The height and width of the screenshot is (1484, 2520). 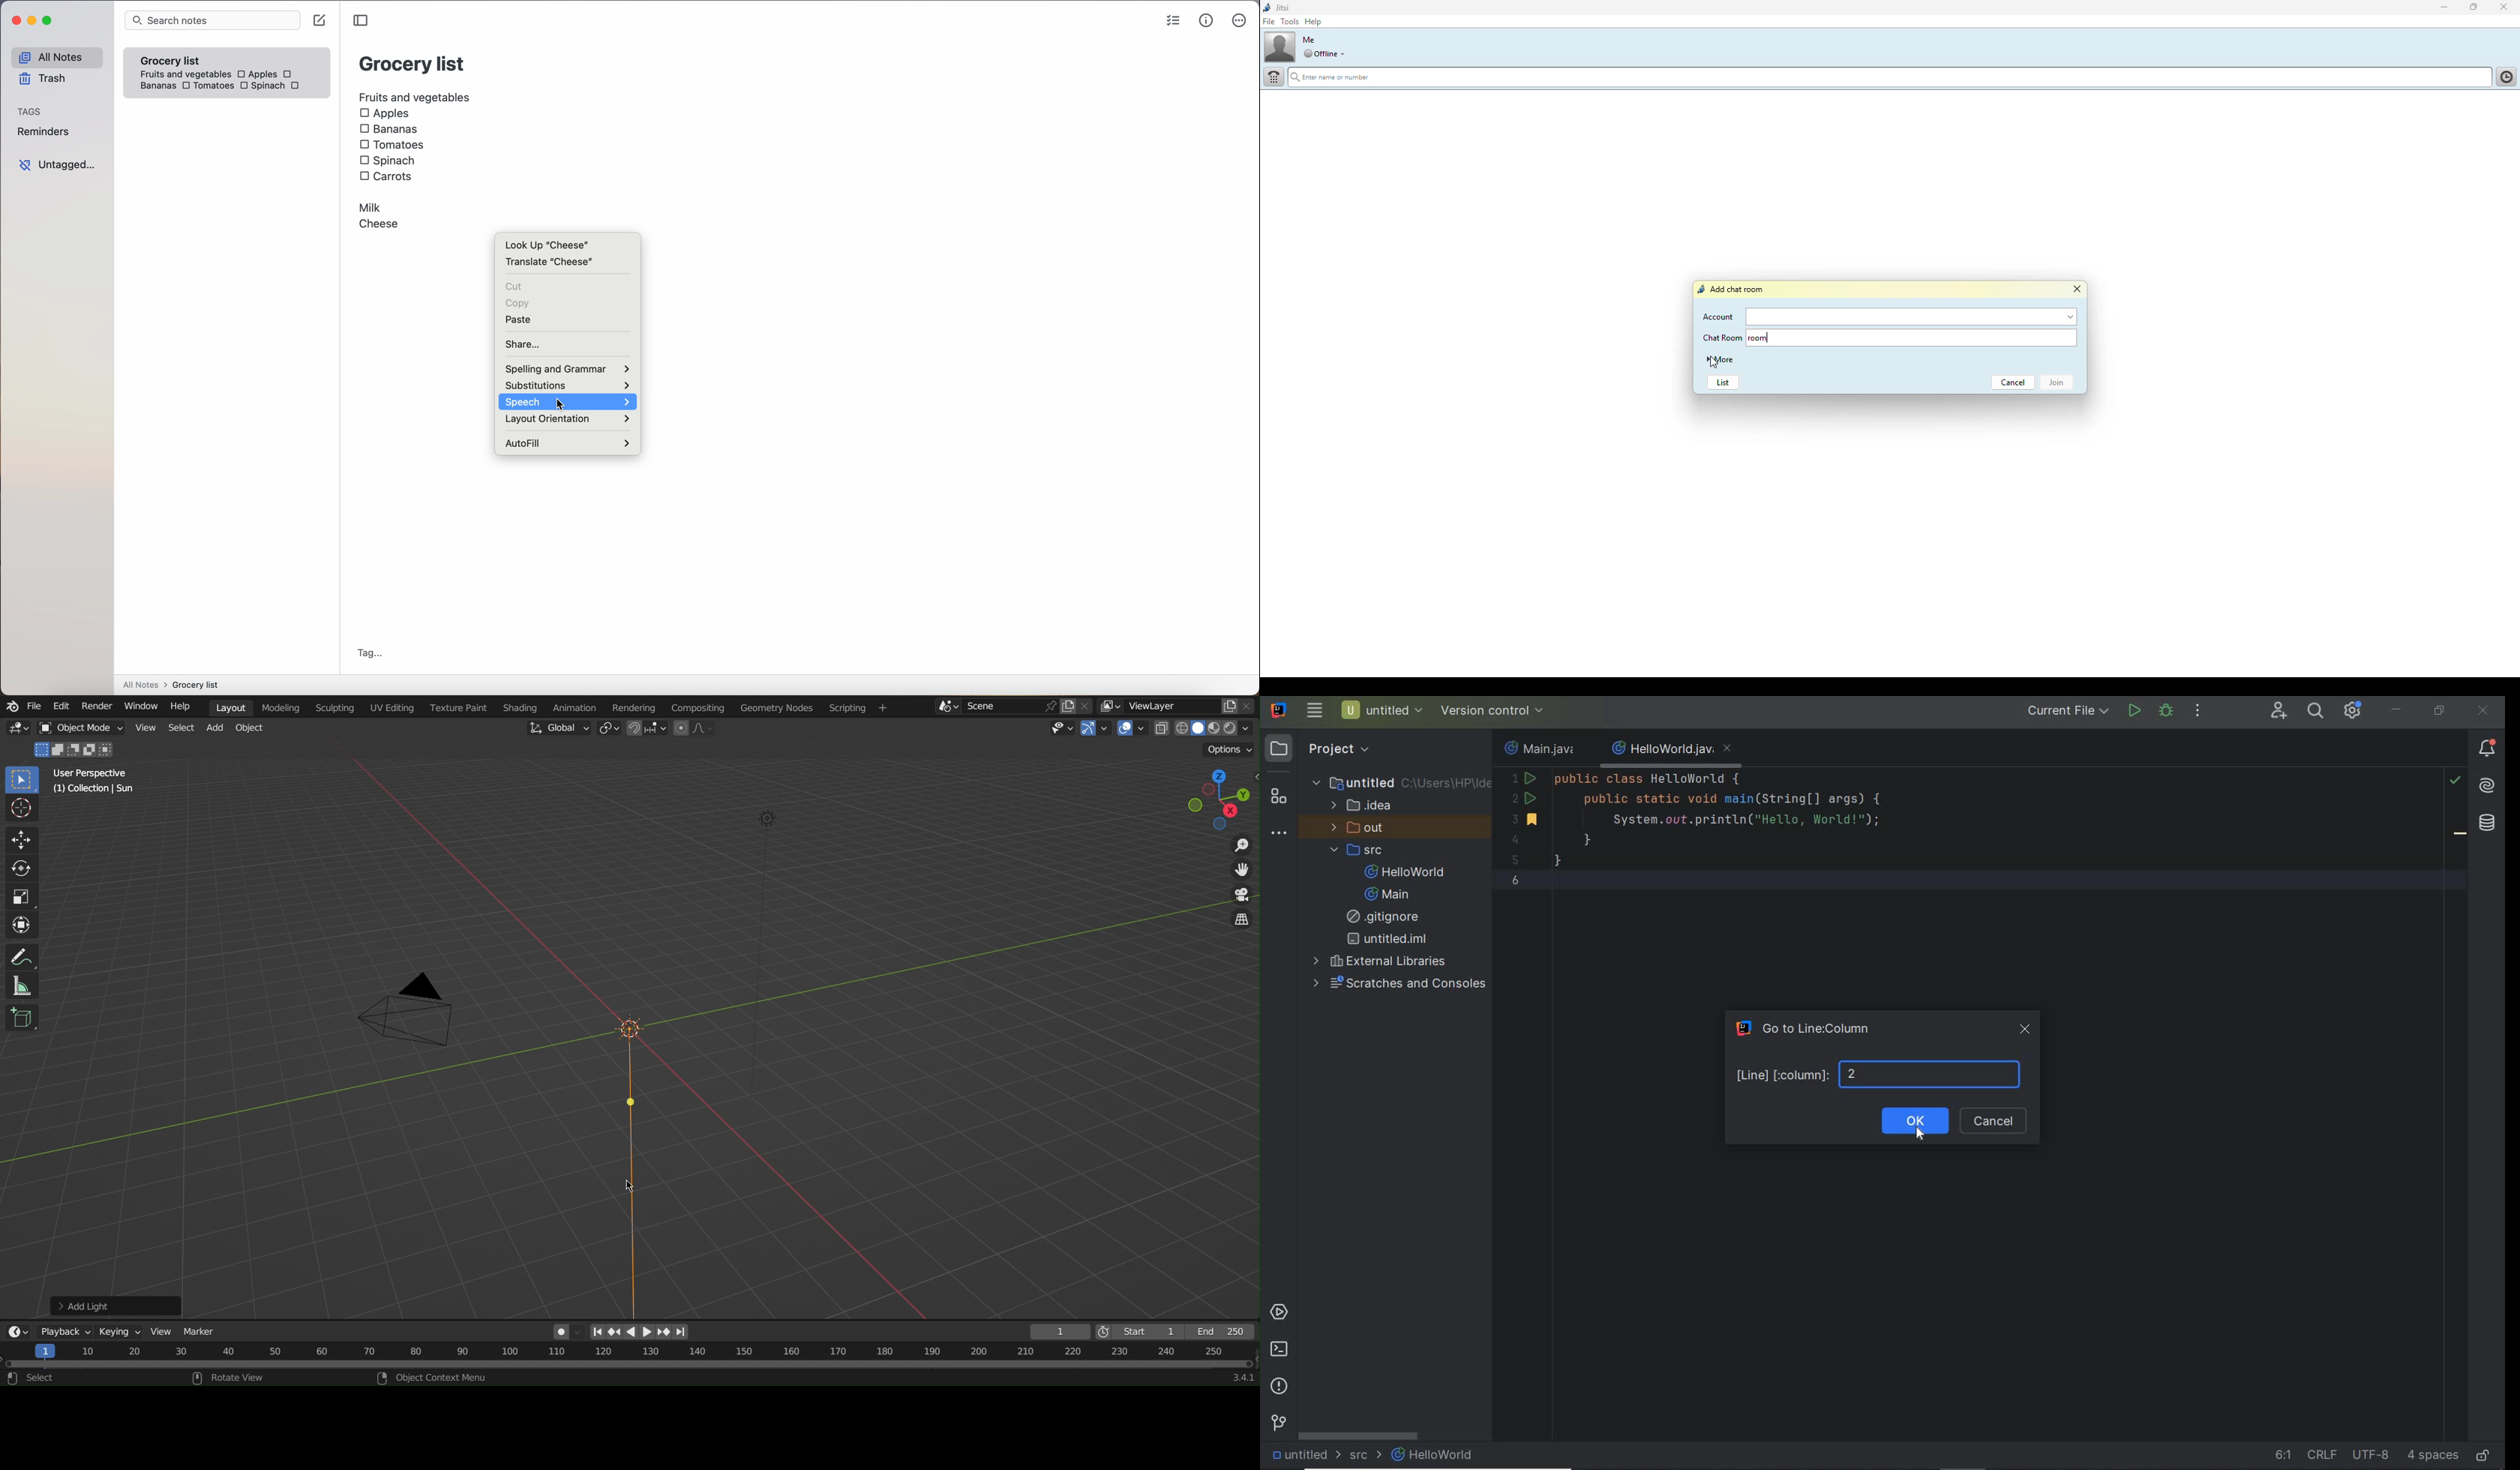 I want to click on create note, so click(x=322, y=21).